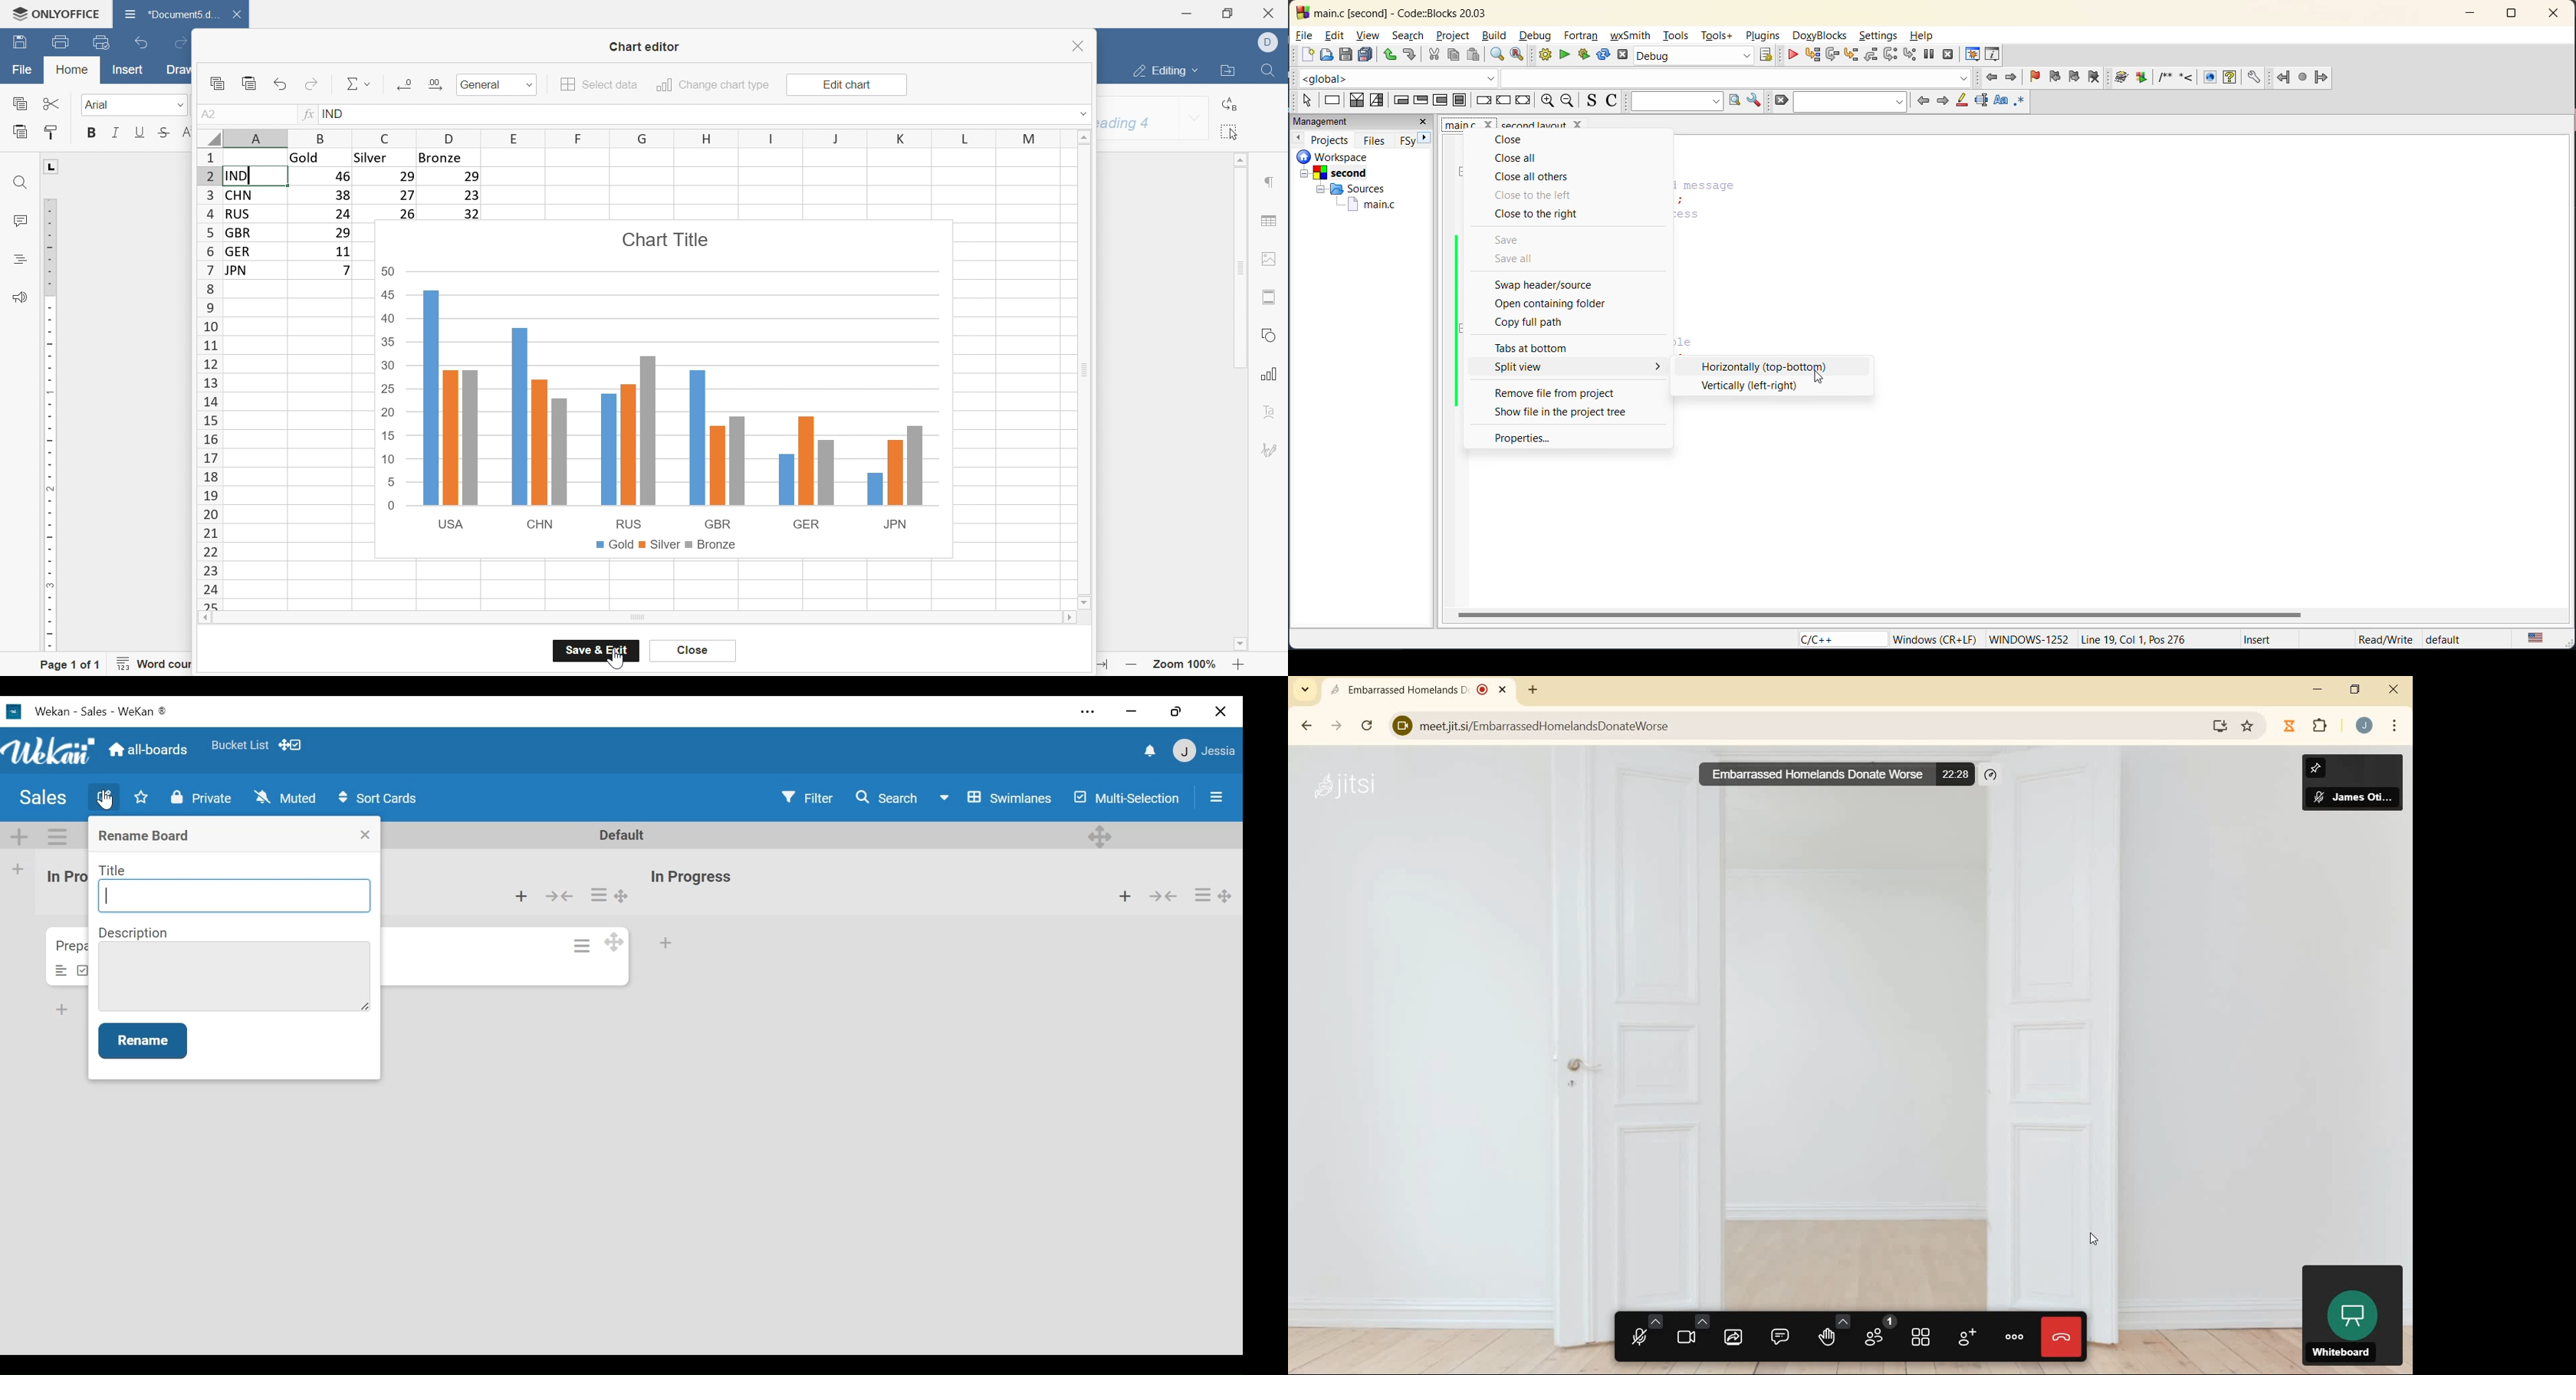  What do you see at coordinates (1307, 726) in the screenshot?
I see `back` at bounding box center [1307, 726].